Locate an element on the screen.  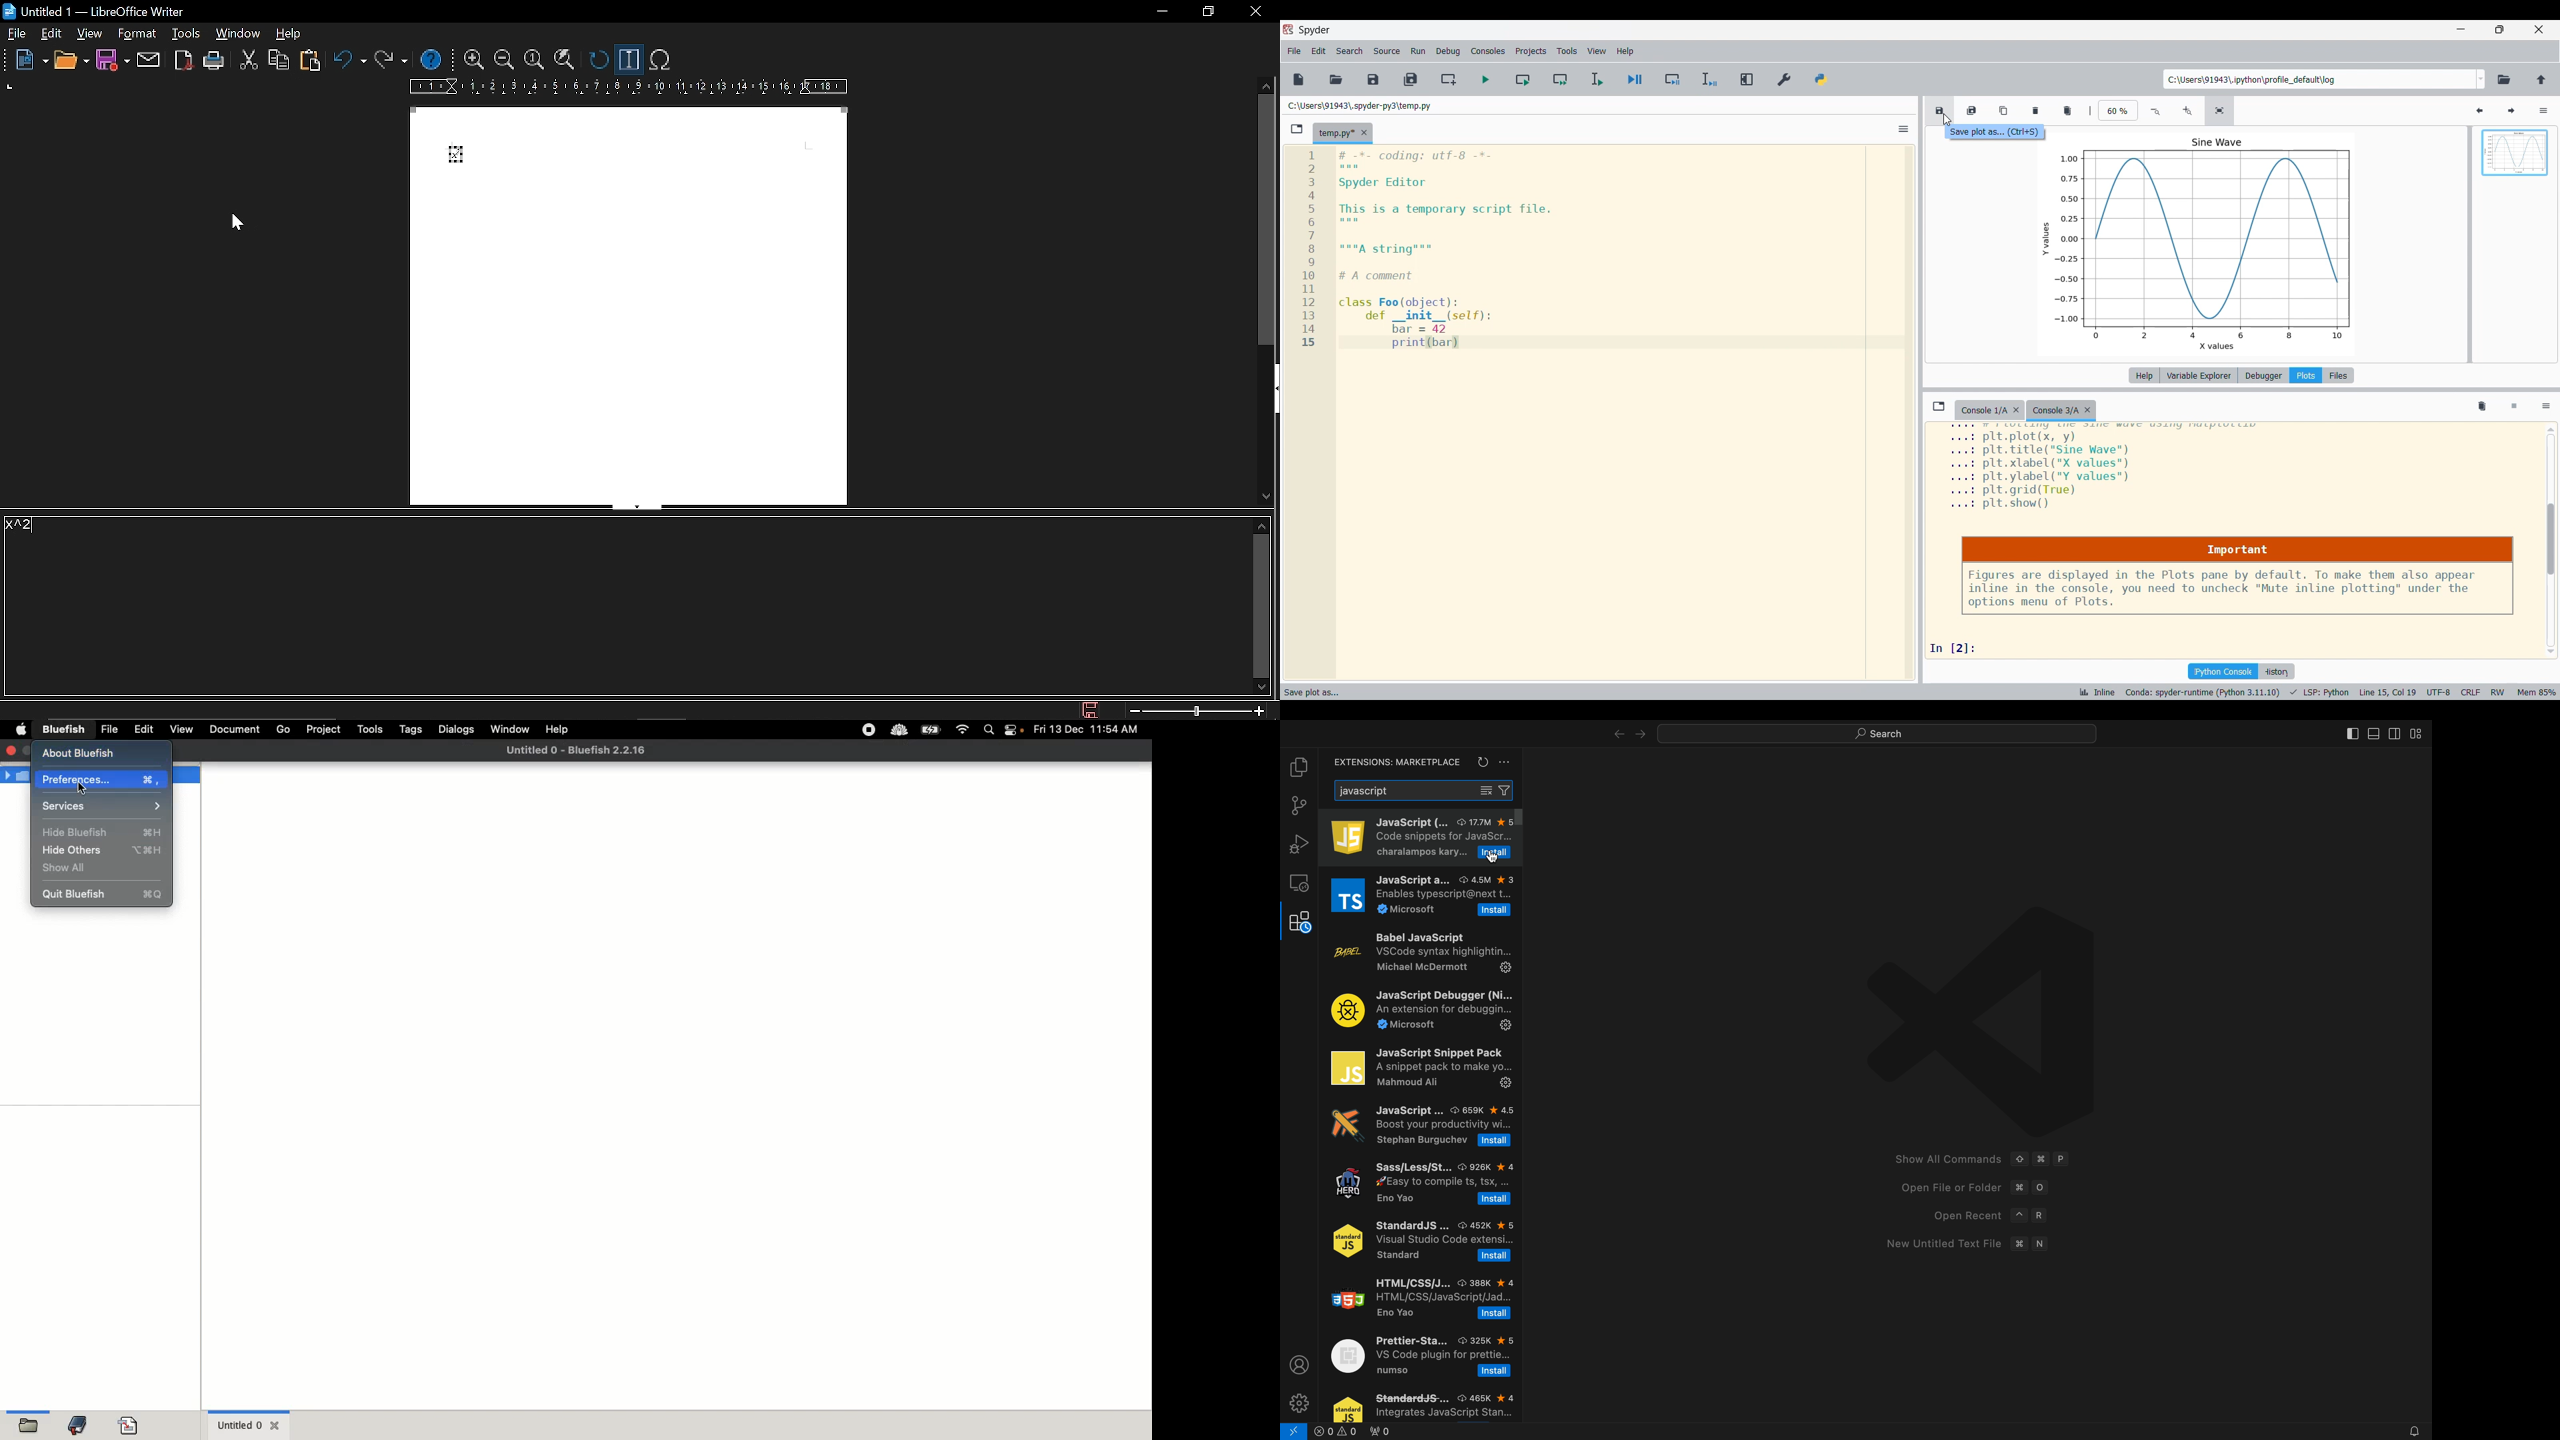
redo is located at coordinates (389, 62).